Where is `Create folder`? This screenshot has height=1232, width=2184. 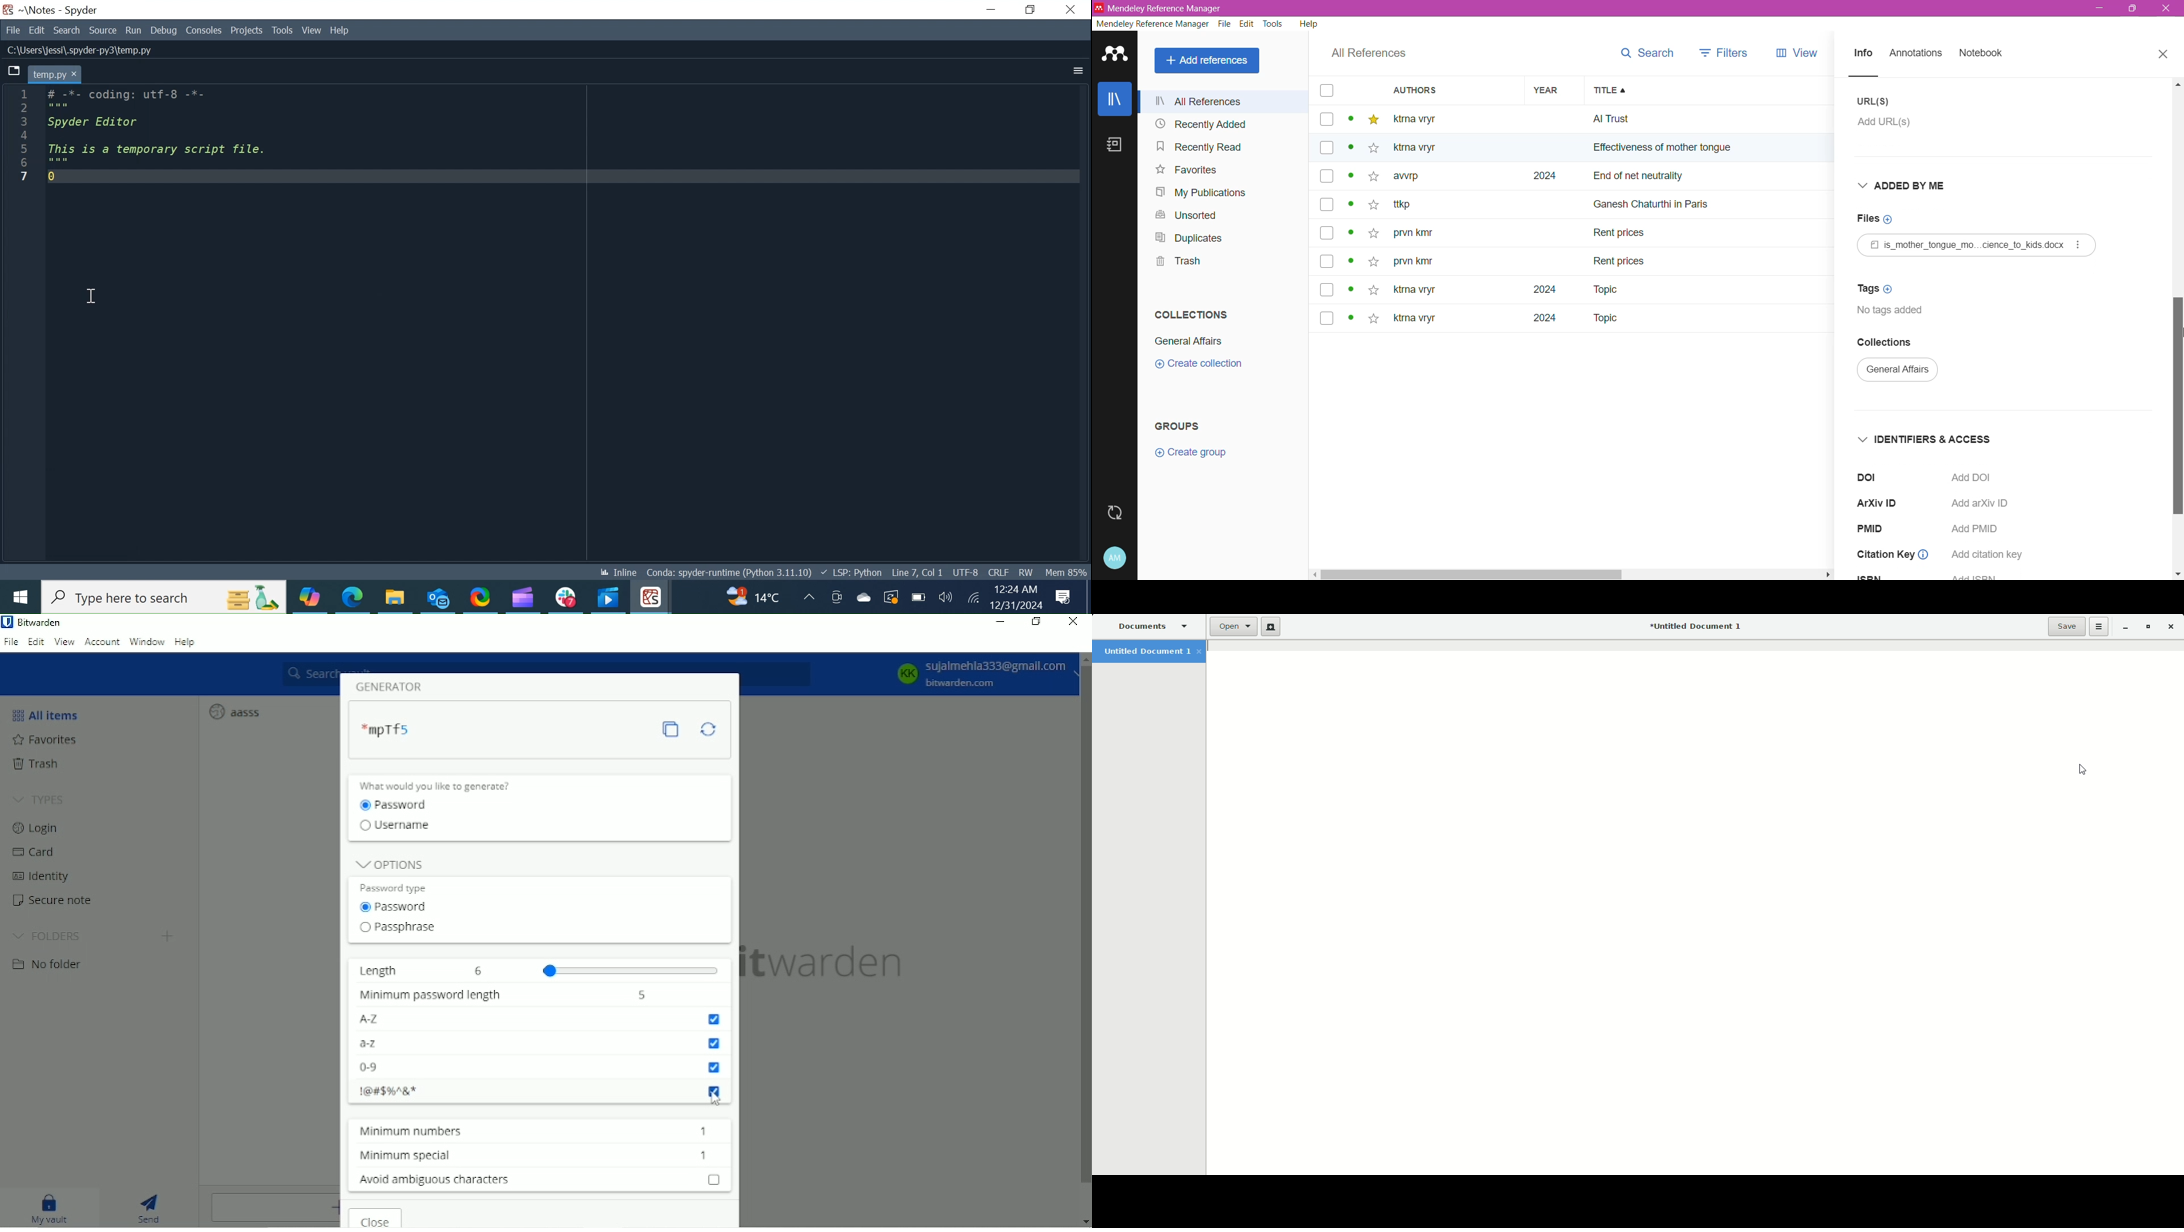 Create folder is located at coordinates (168, 937).